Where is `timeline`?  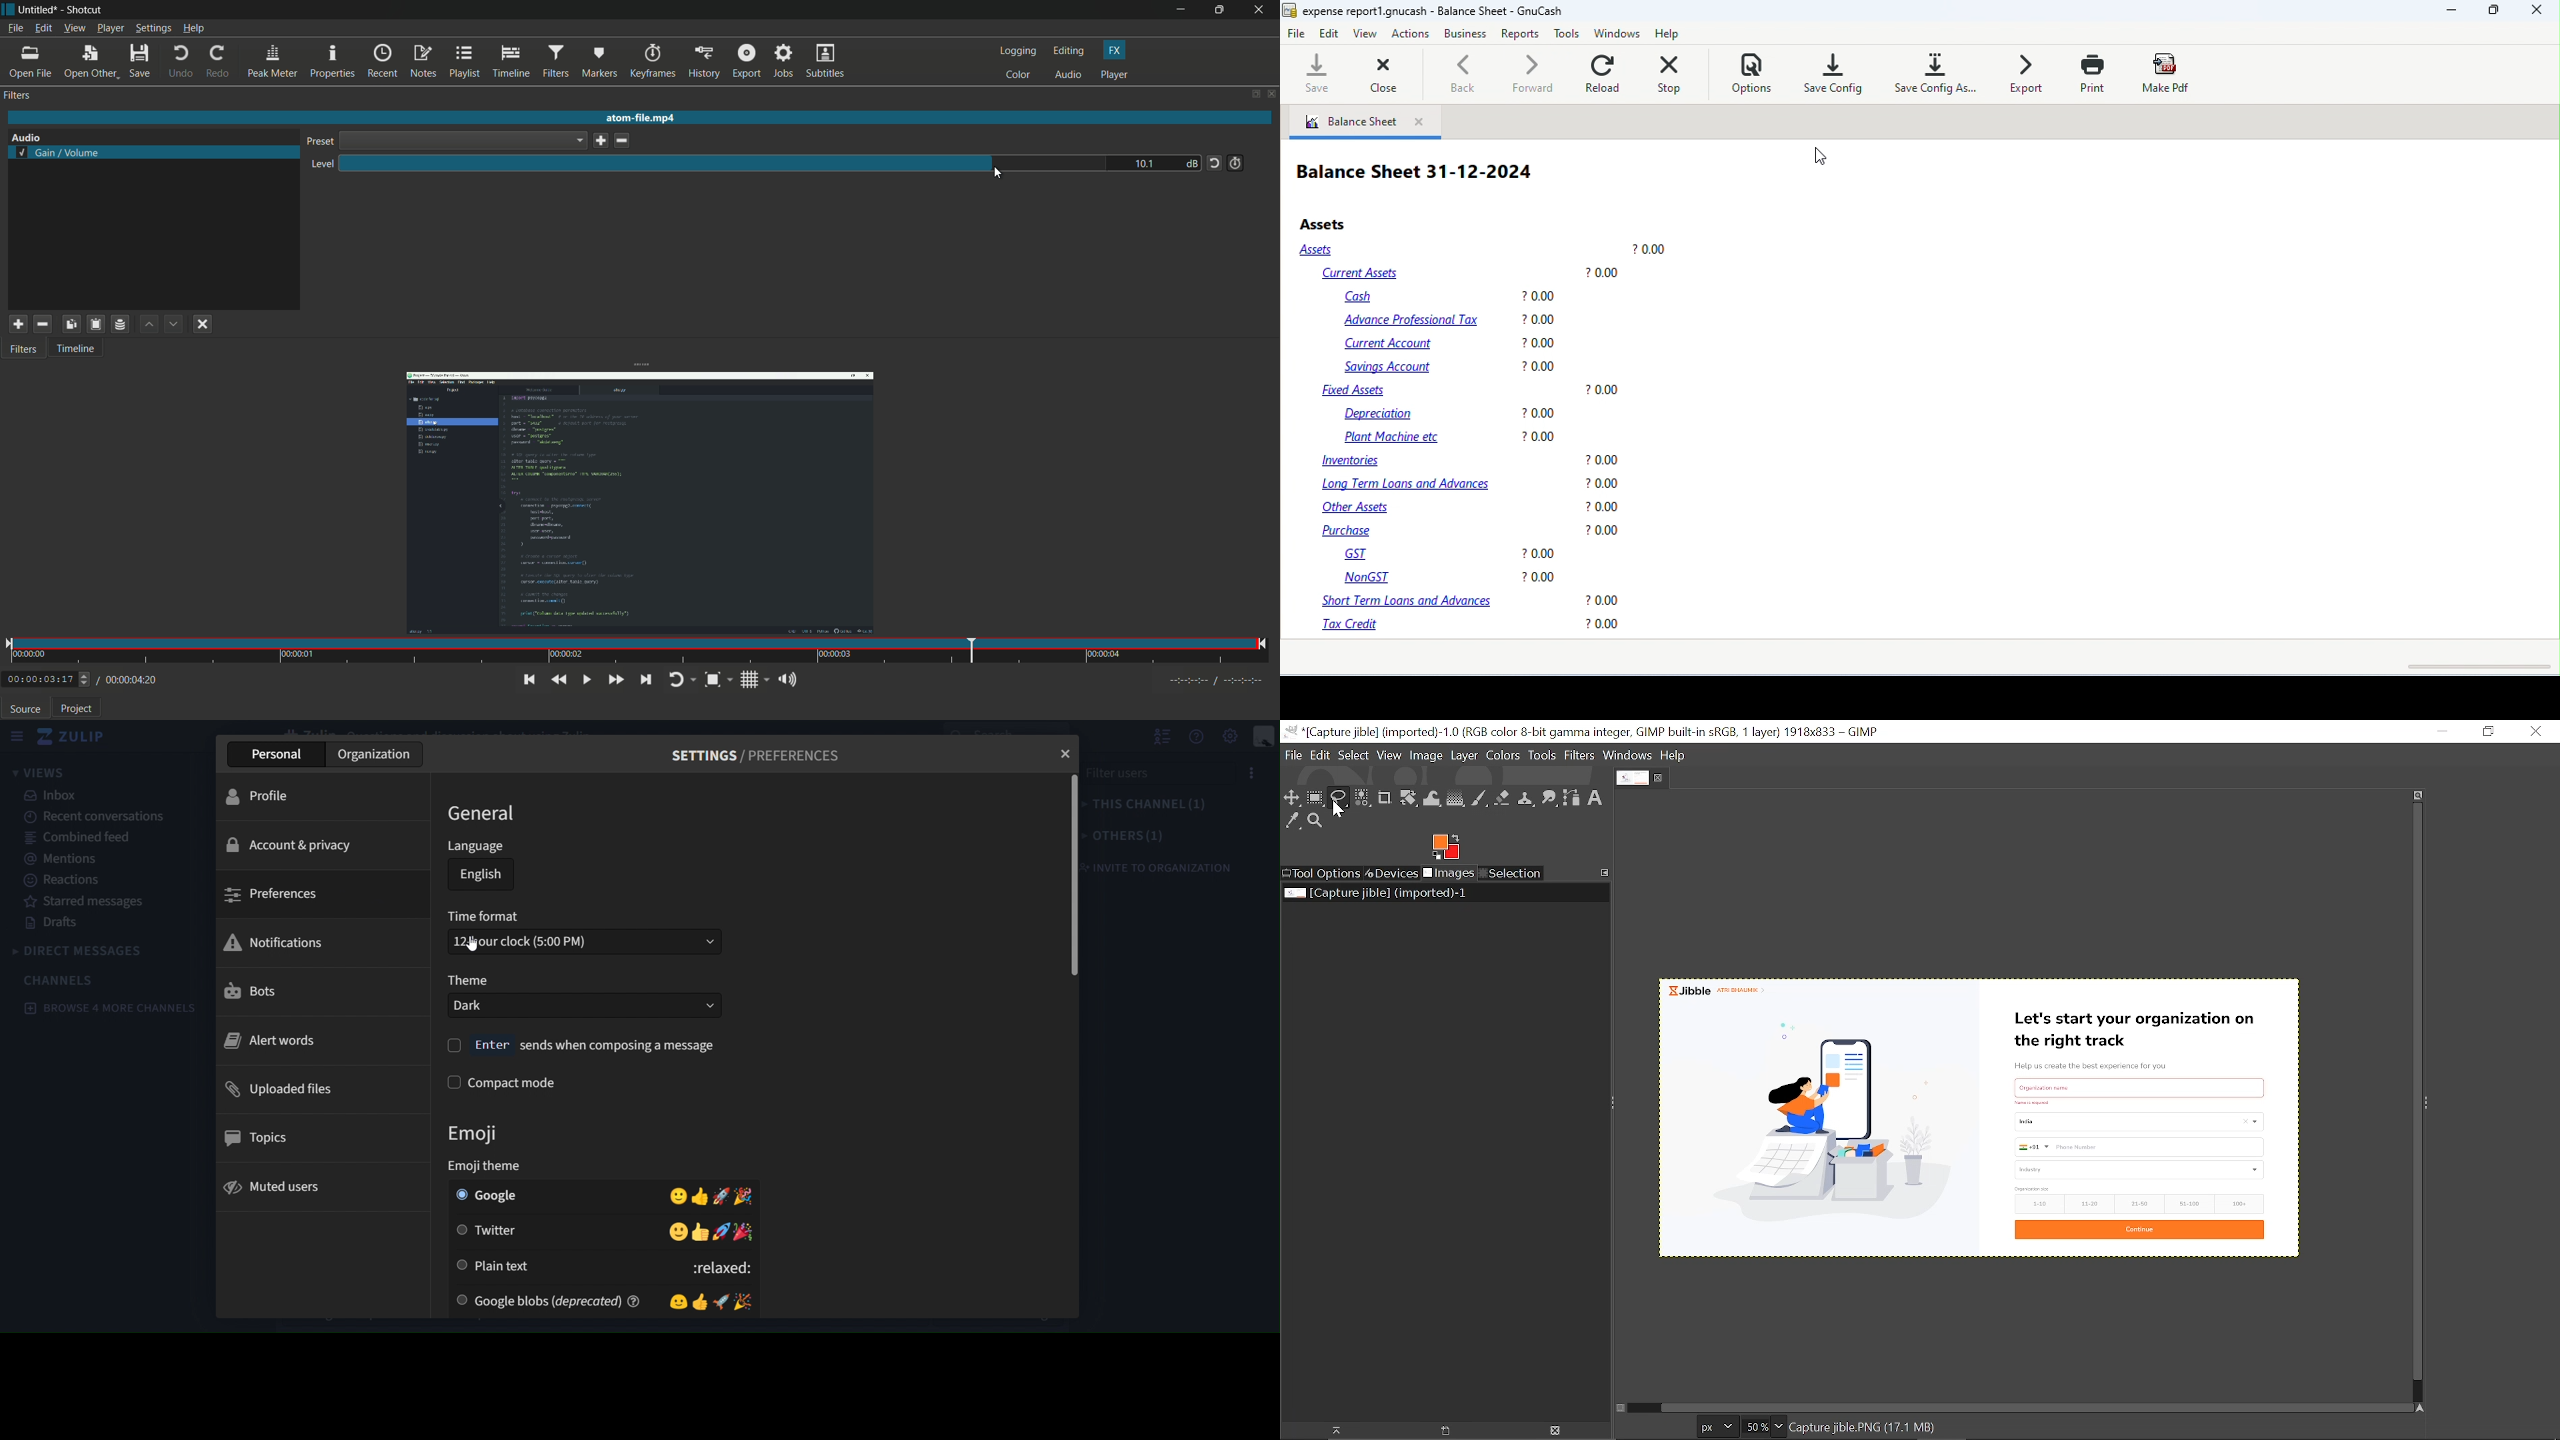
timeline is located at coordinates (510, 61).